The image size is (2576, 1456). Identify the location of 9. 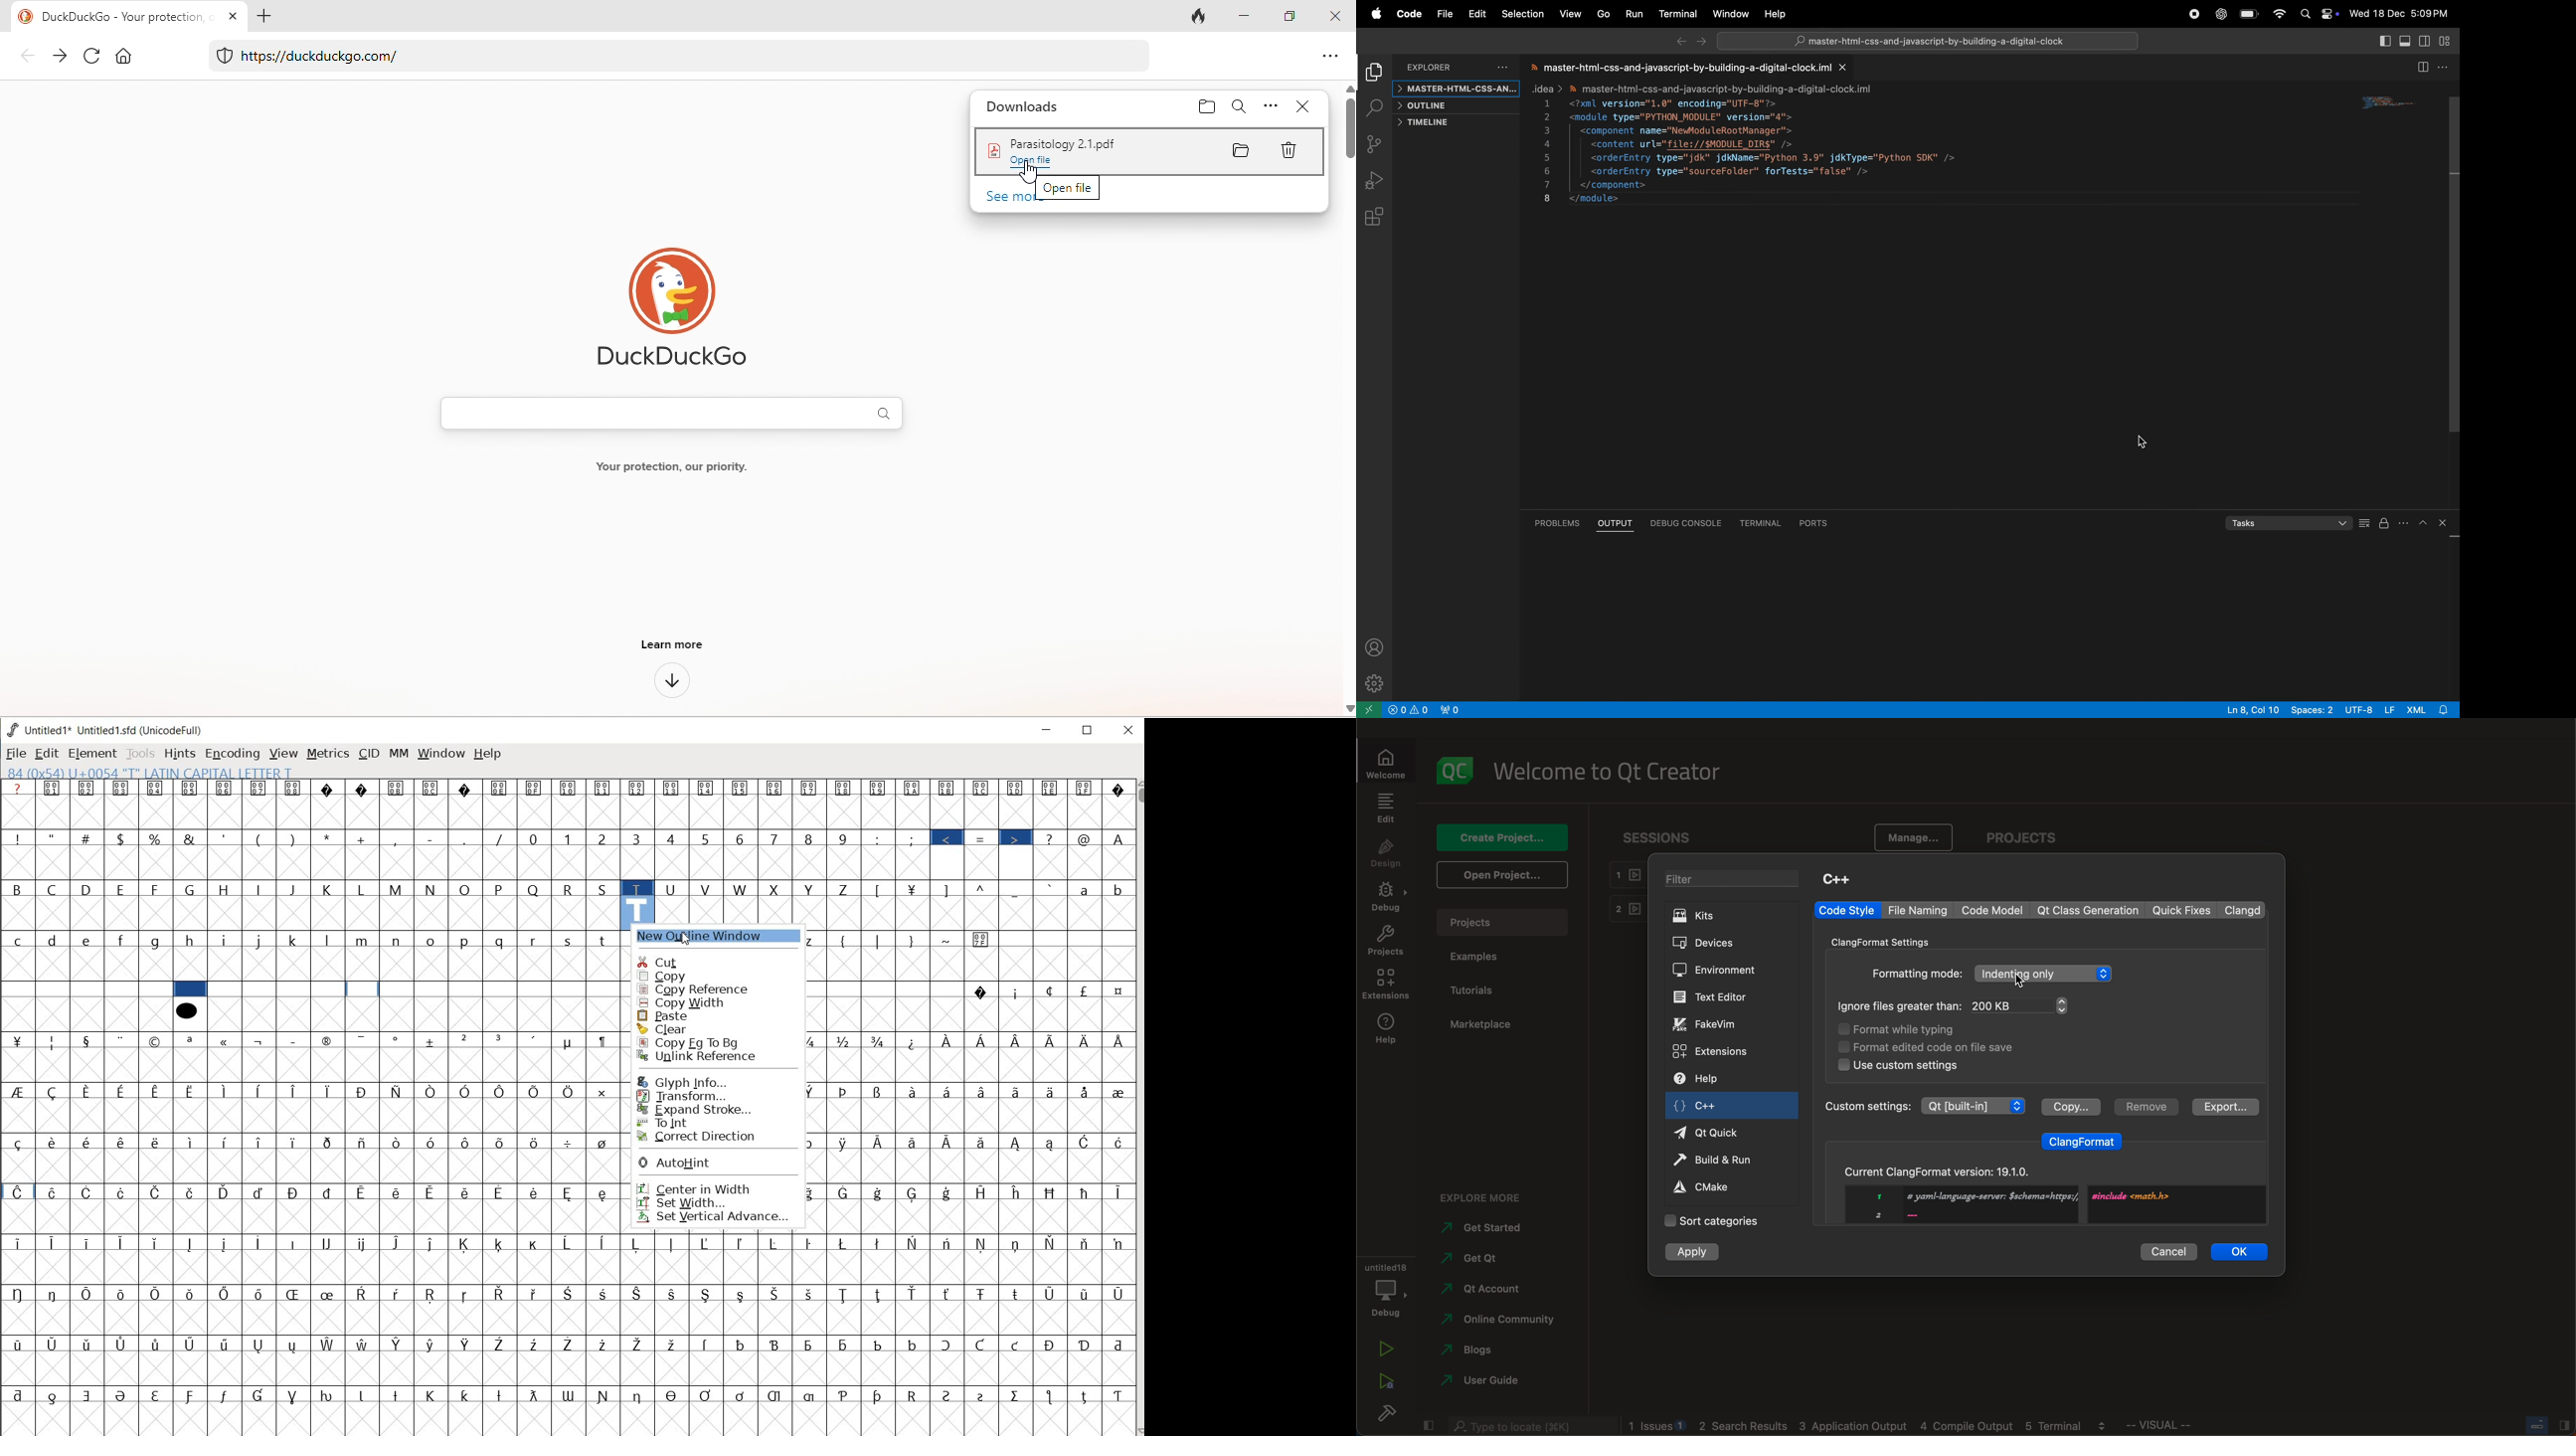
(843, 839).